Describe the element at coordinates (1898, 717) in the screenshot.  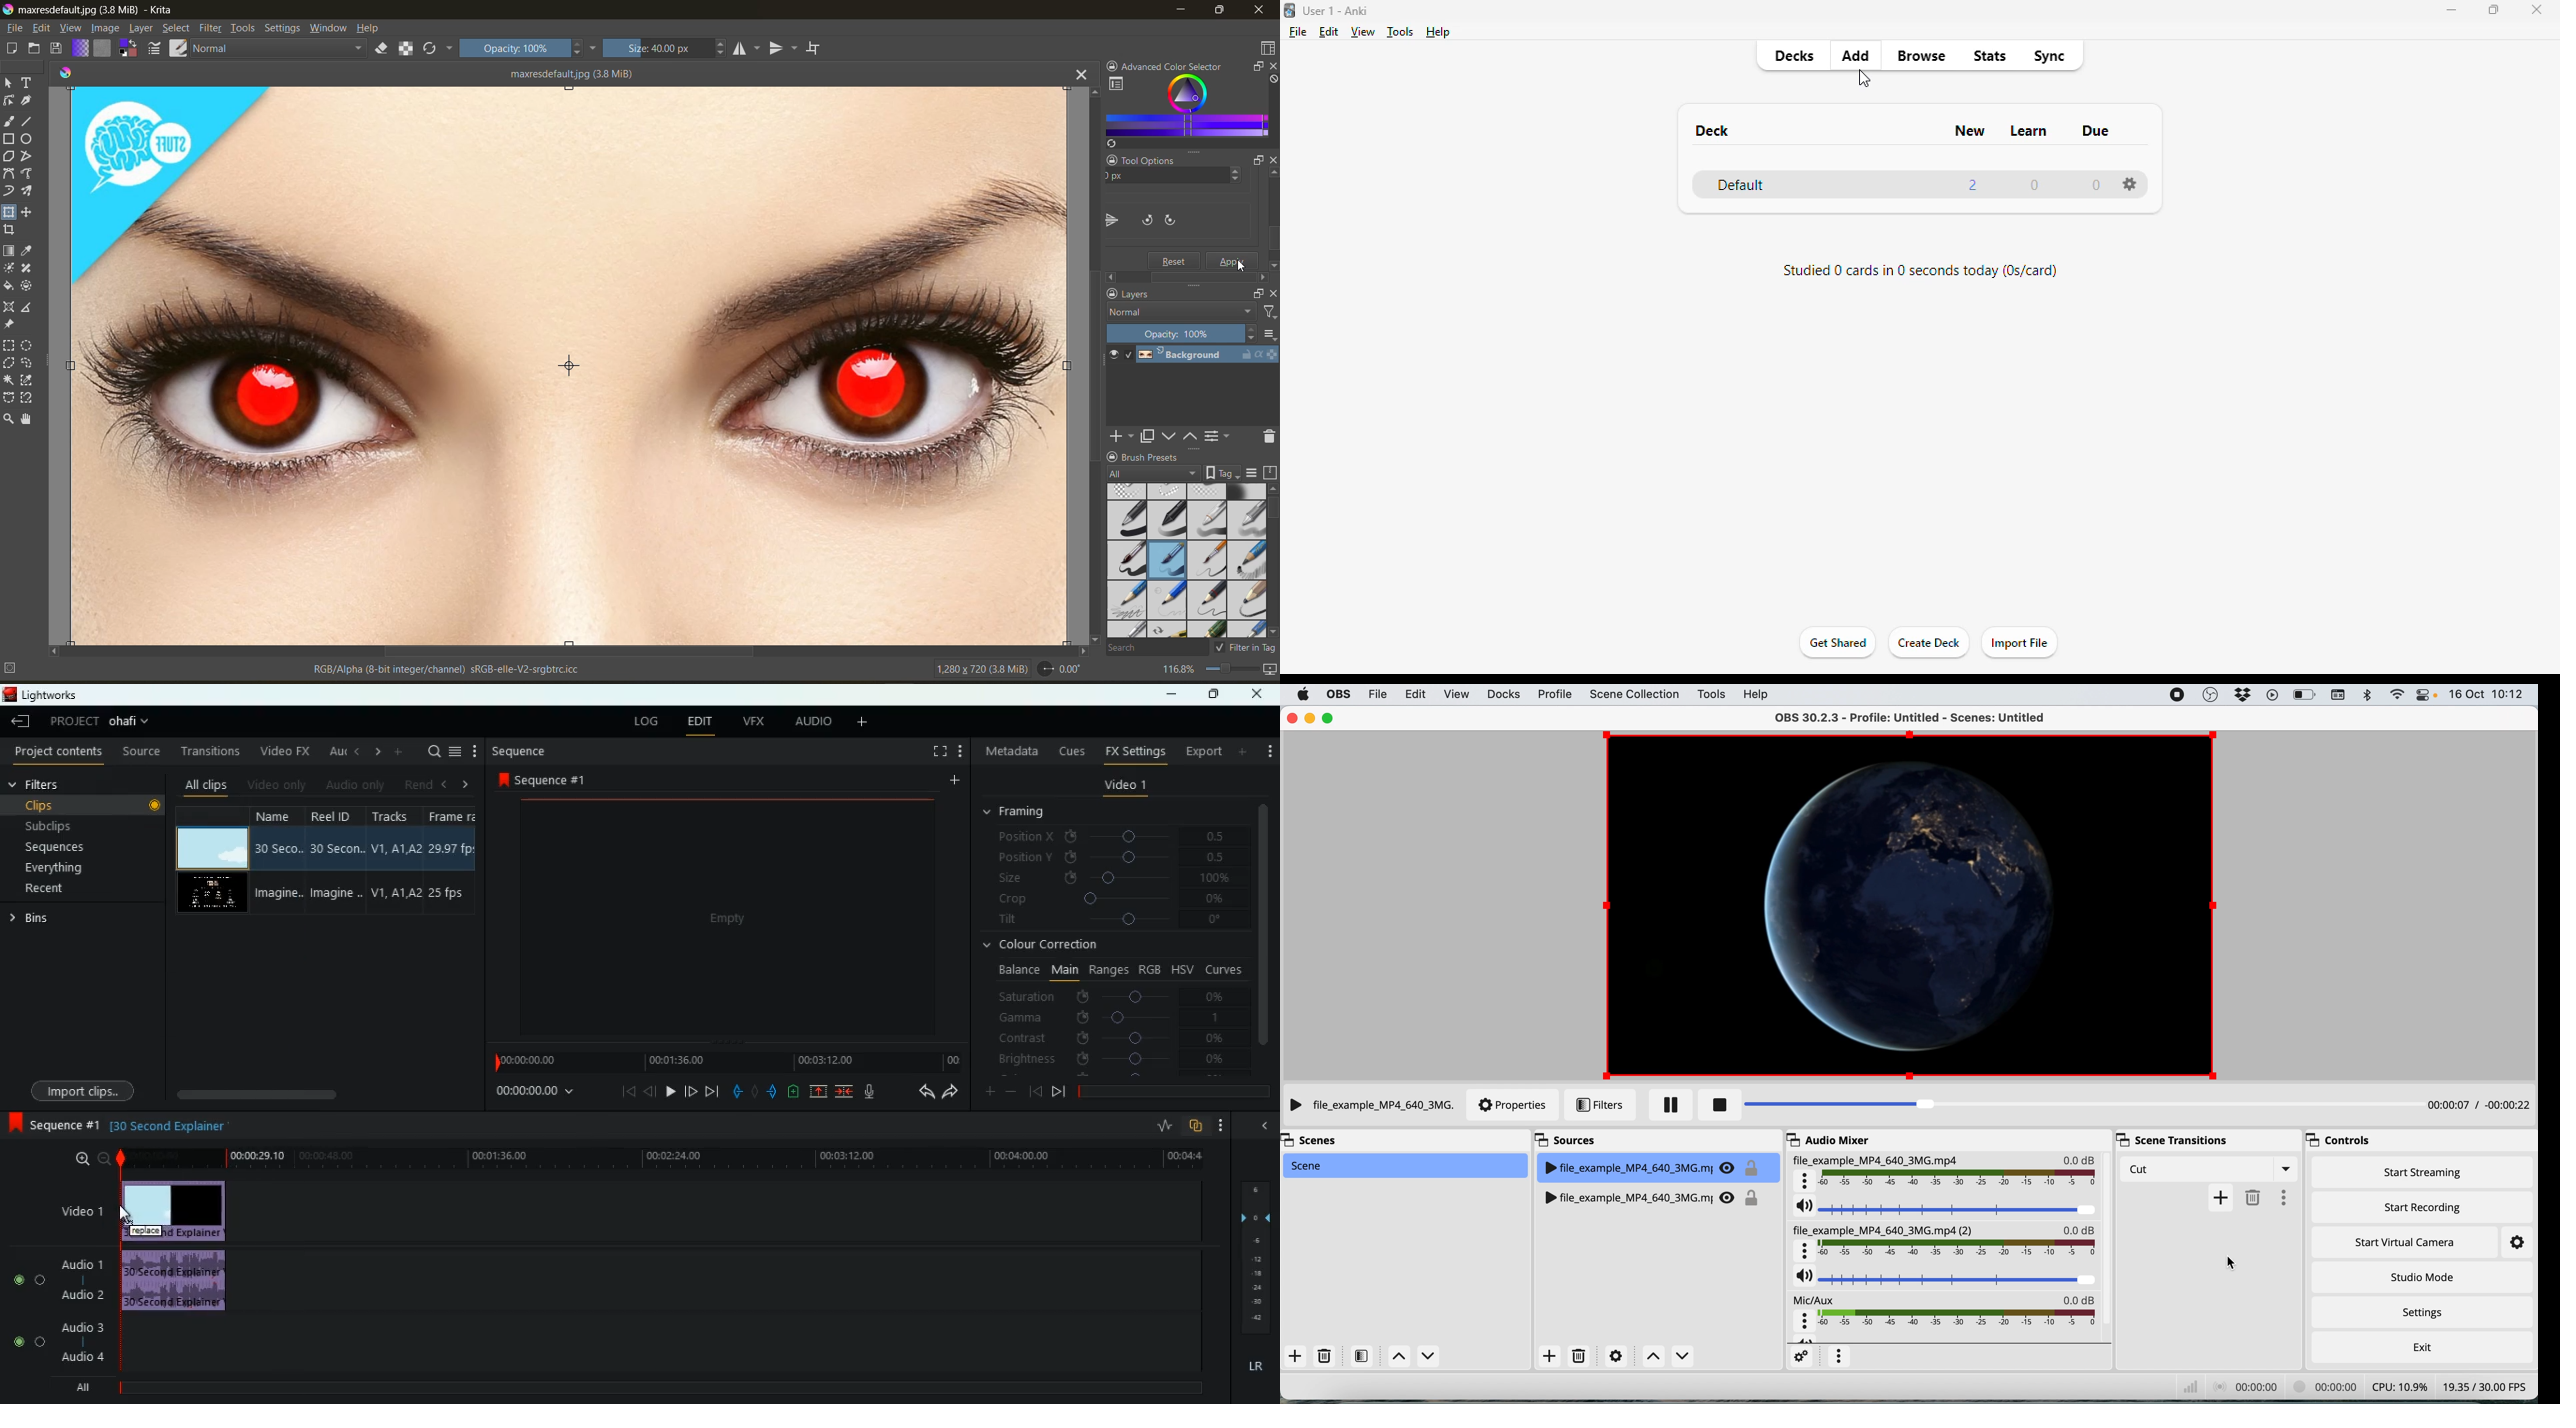
I see `OBS 30.2.3 - Profile: Untitled - Scenes: Untitled` at that location.